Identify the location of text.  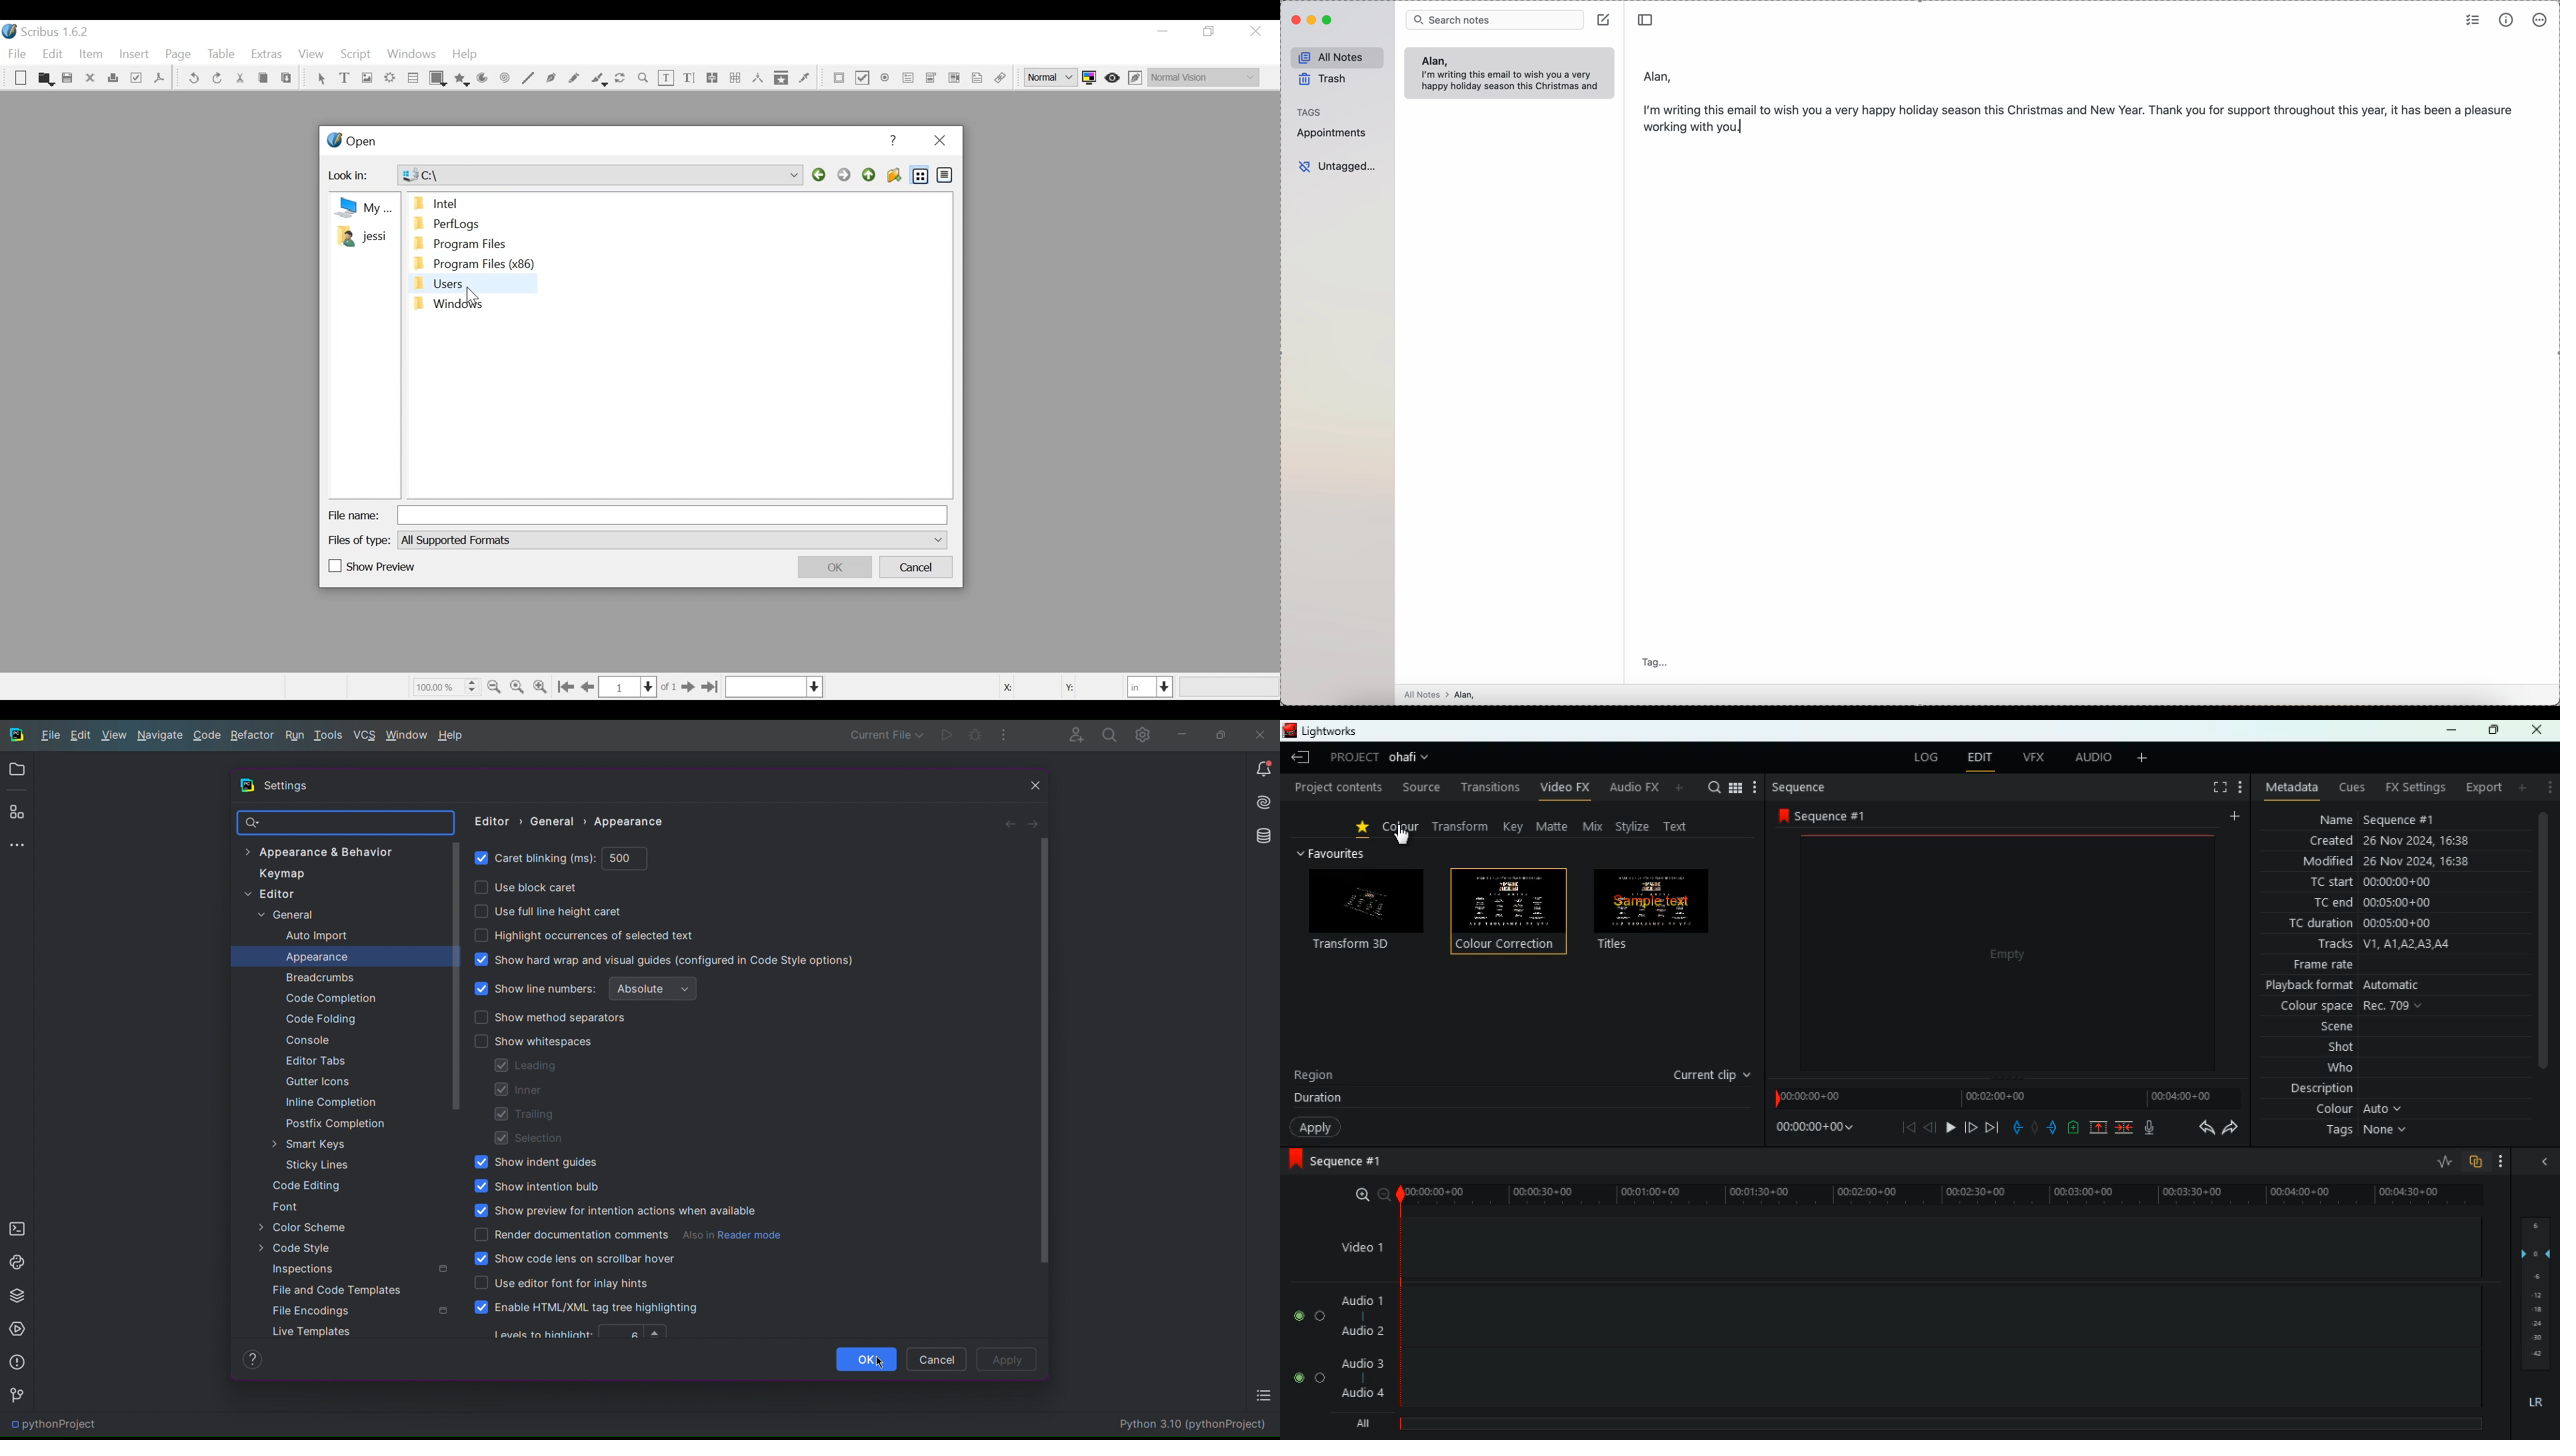
(1680, 825).